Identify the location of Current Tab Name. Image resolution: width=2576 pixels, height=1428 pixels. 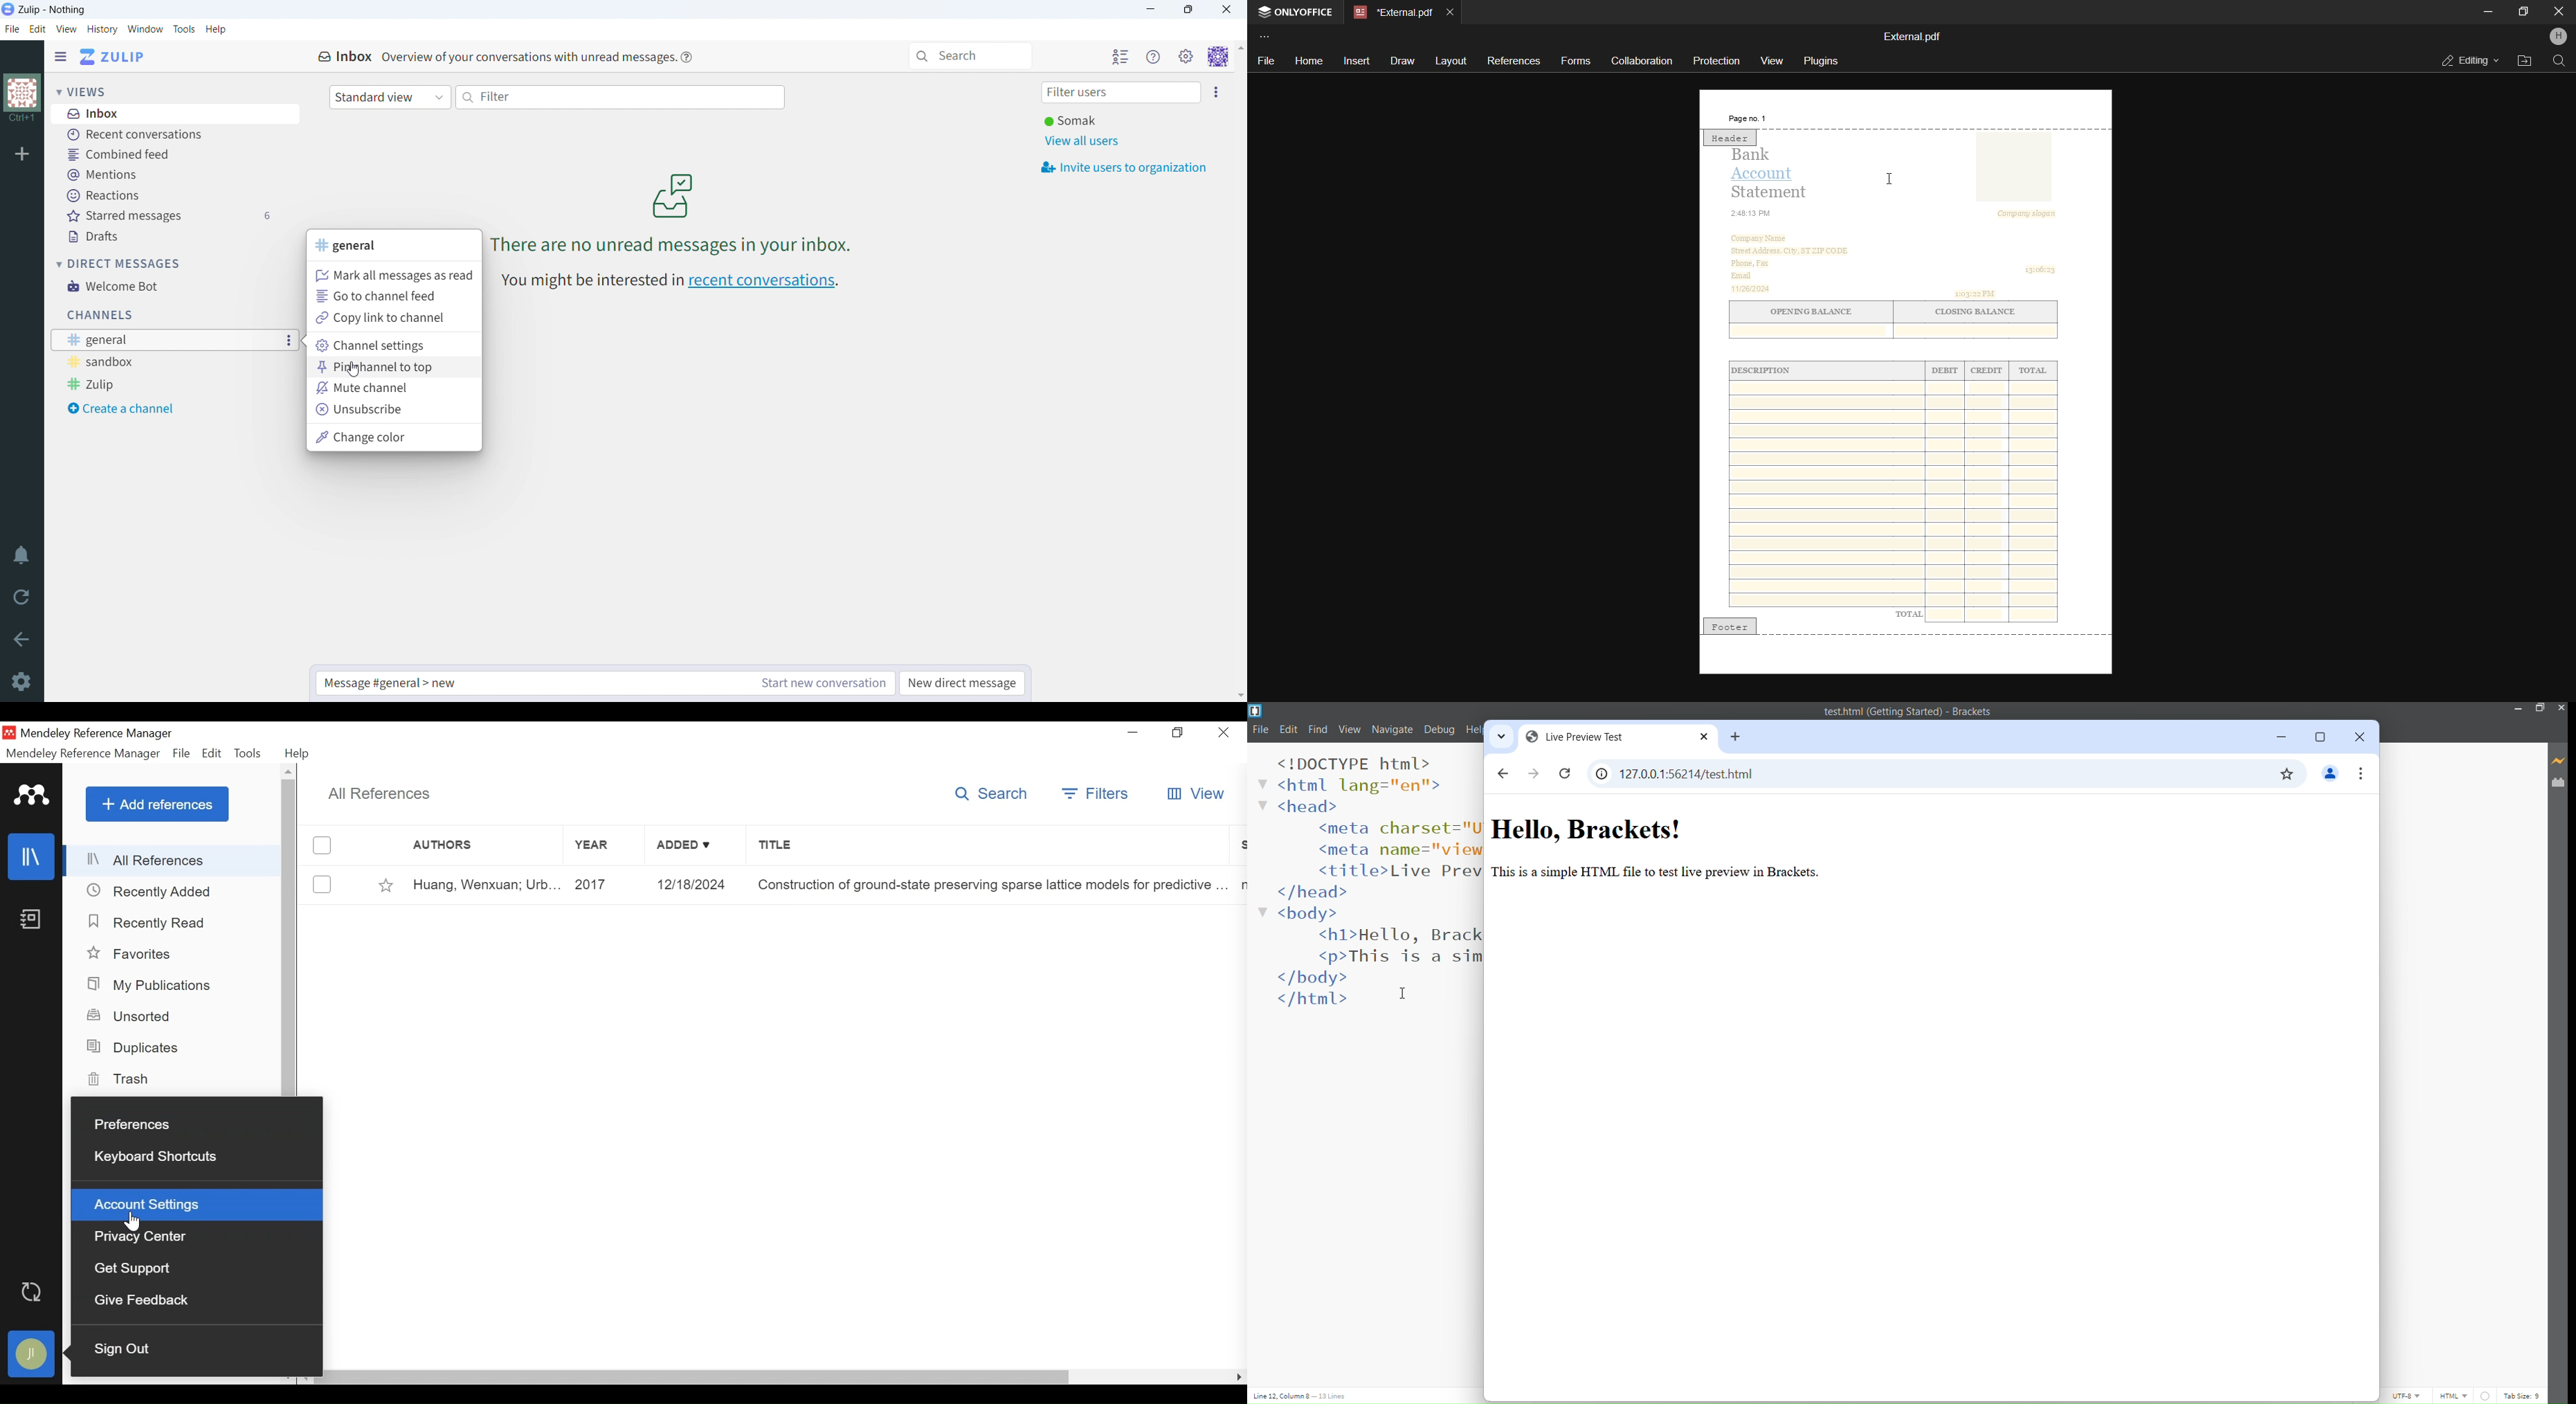
(1602, 738).